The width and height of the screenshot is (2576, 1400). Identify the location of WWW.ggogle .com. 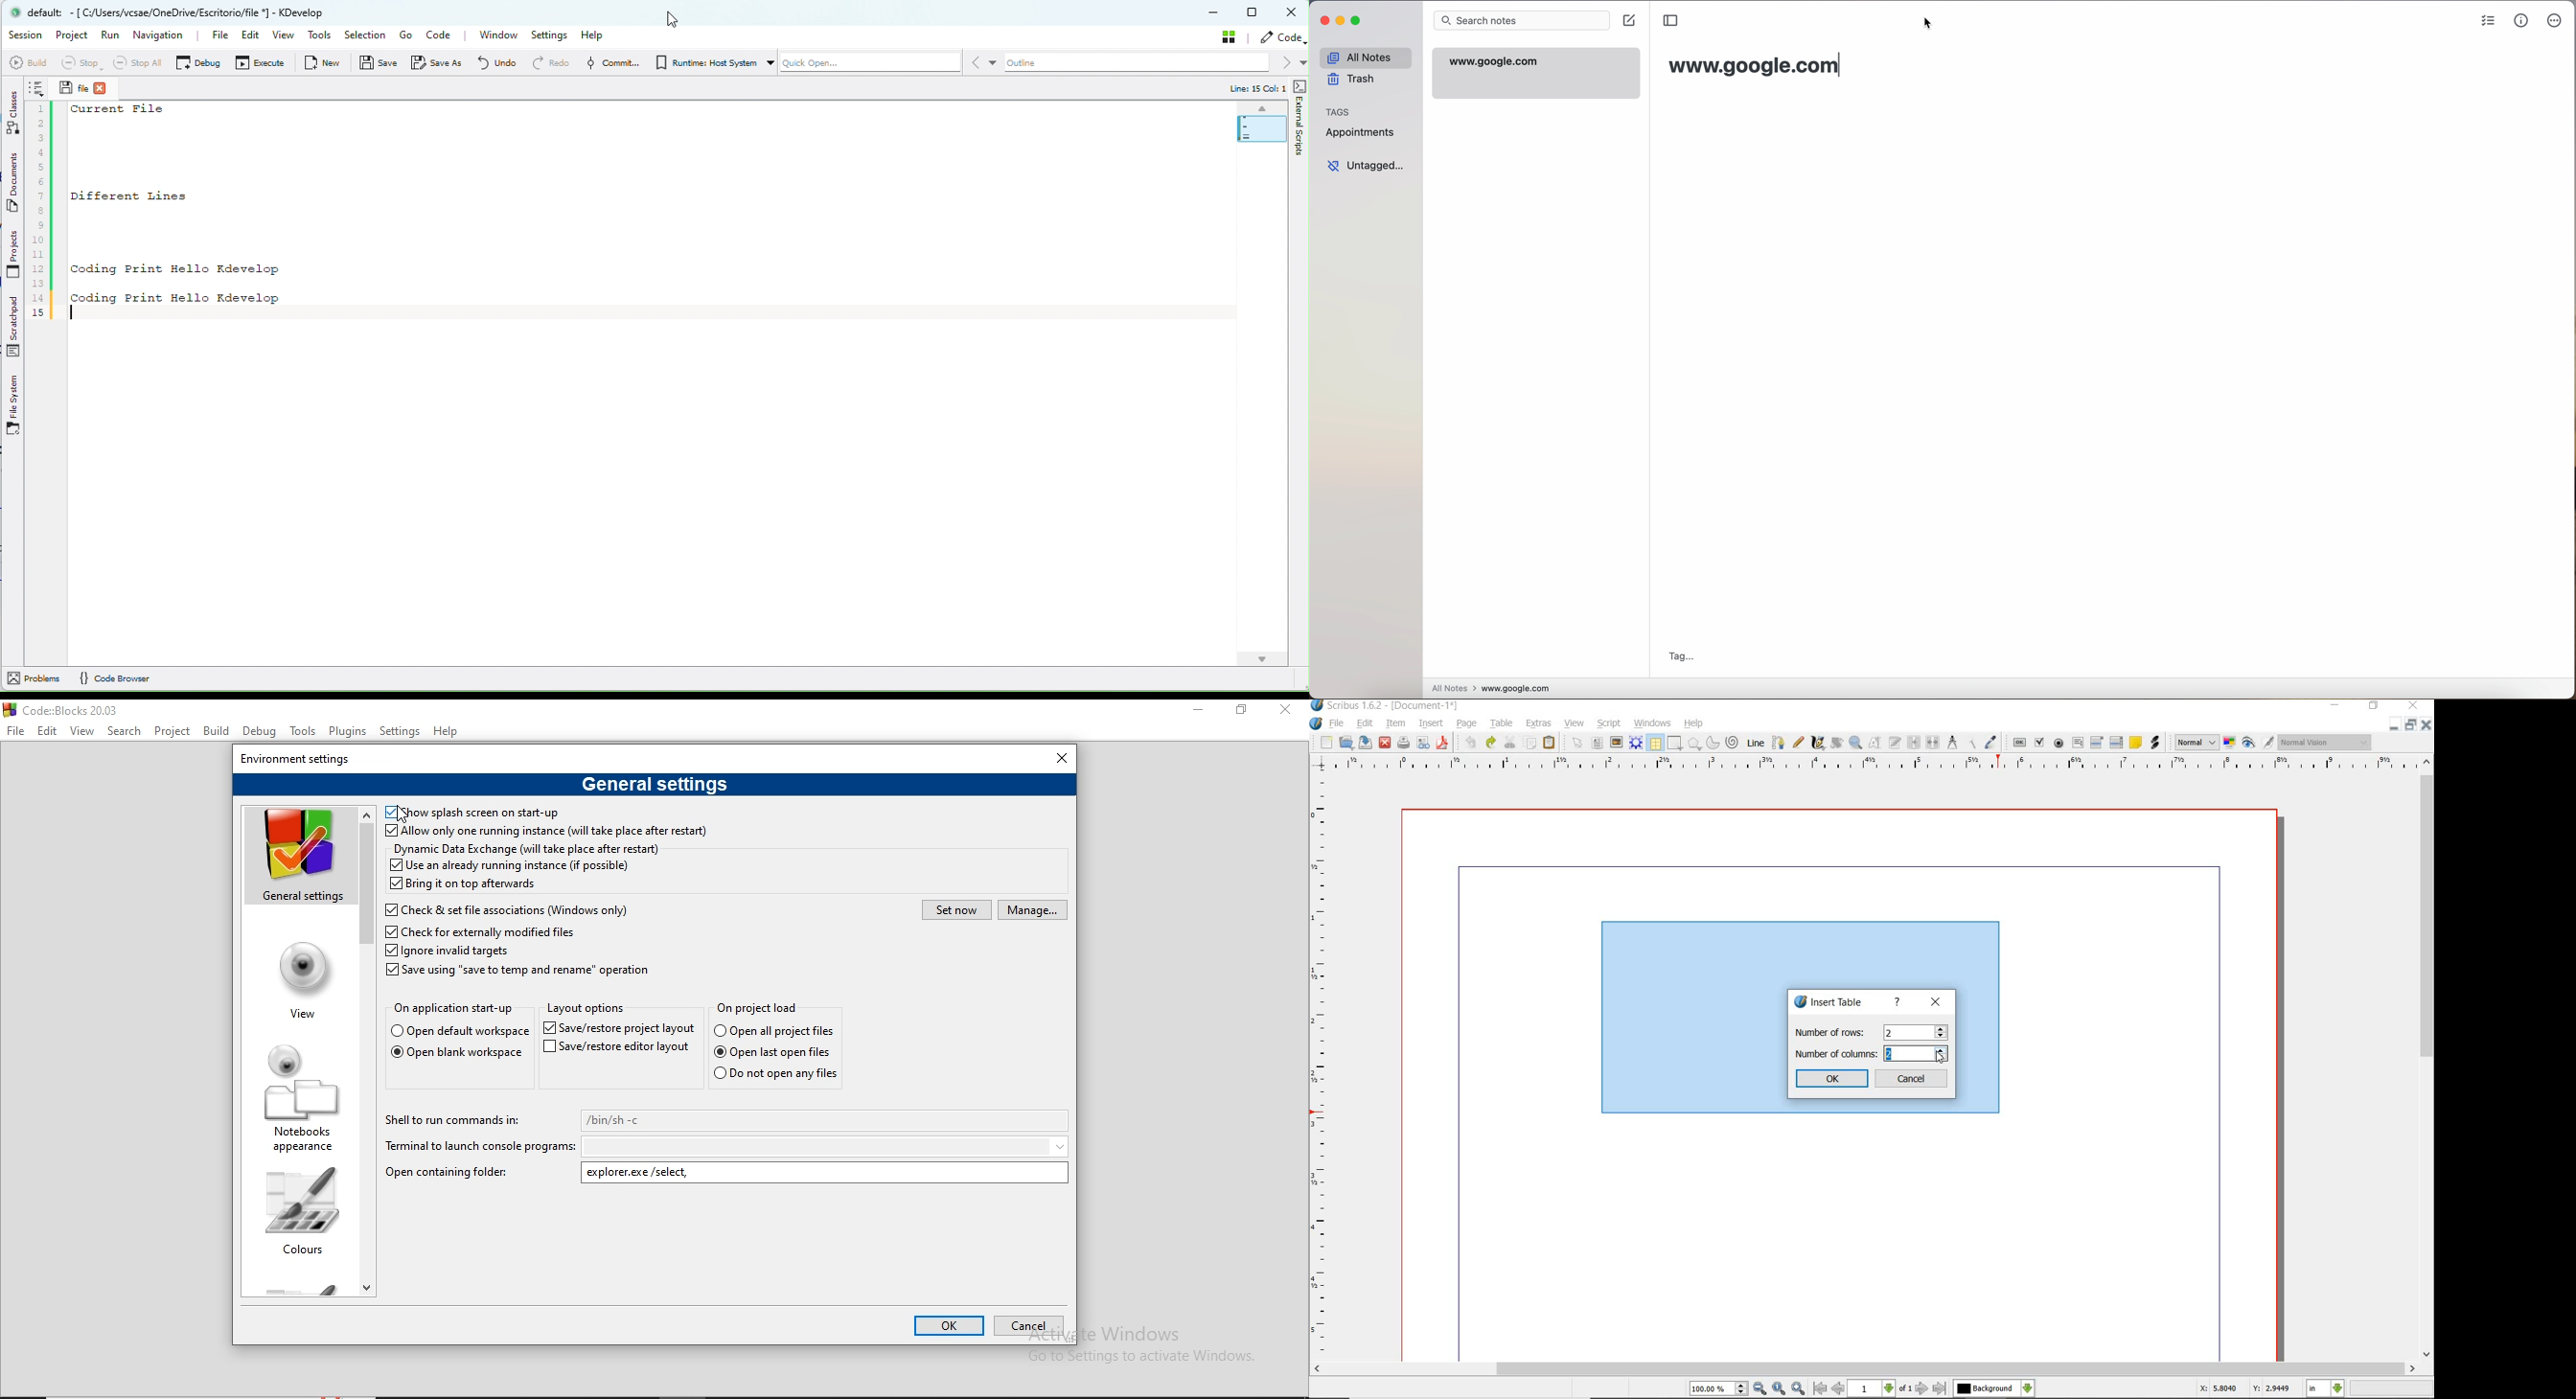
(1752, 65).